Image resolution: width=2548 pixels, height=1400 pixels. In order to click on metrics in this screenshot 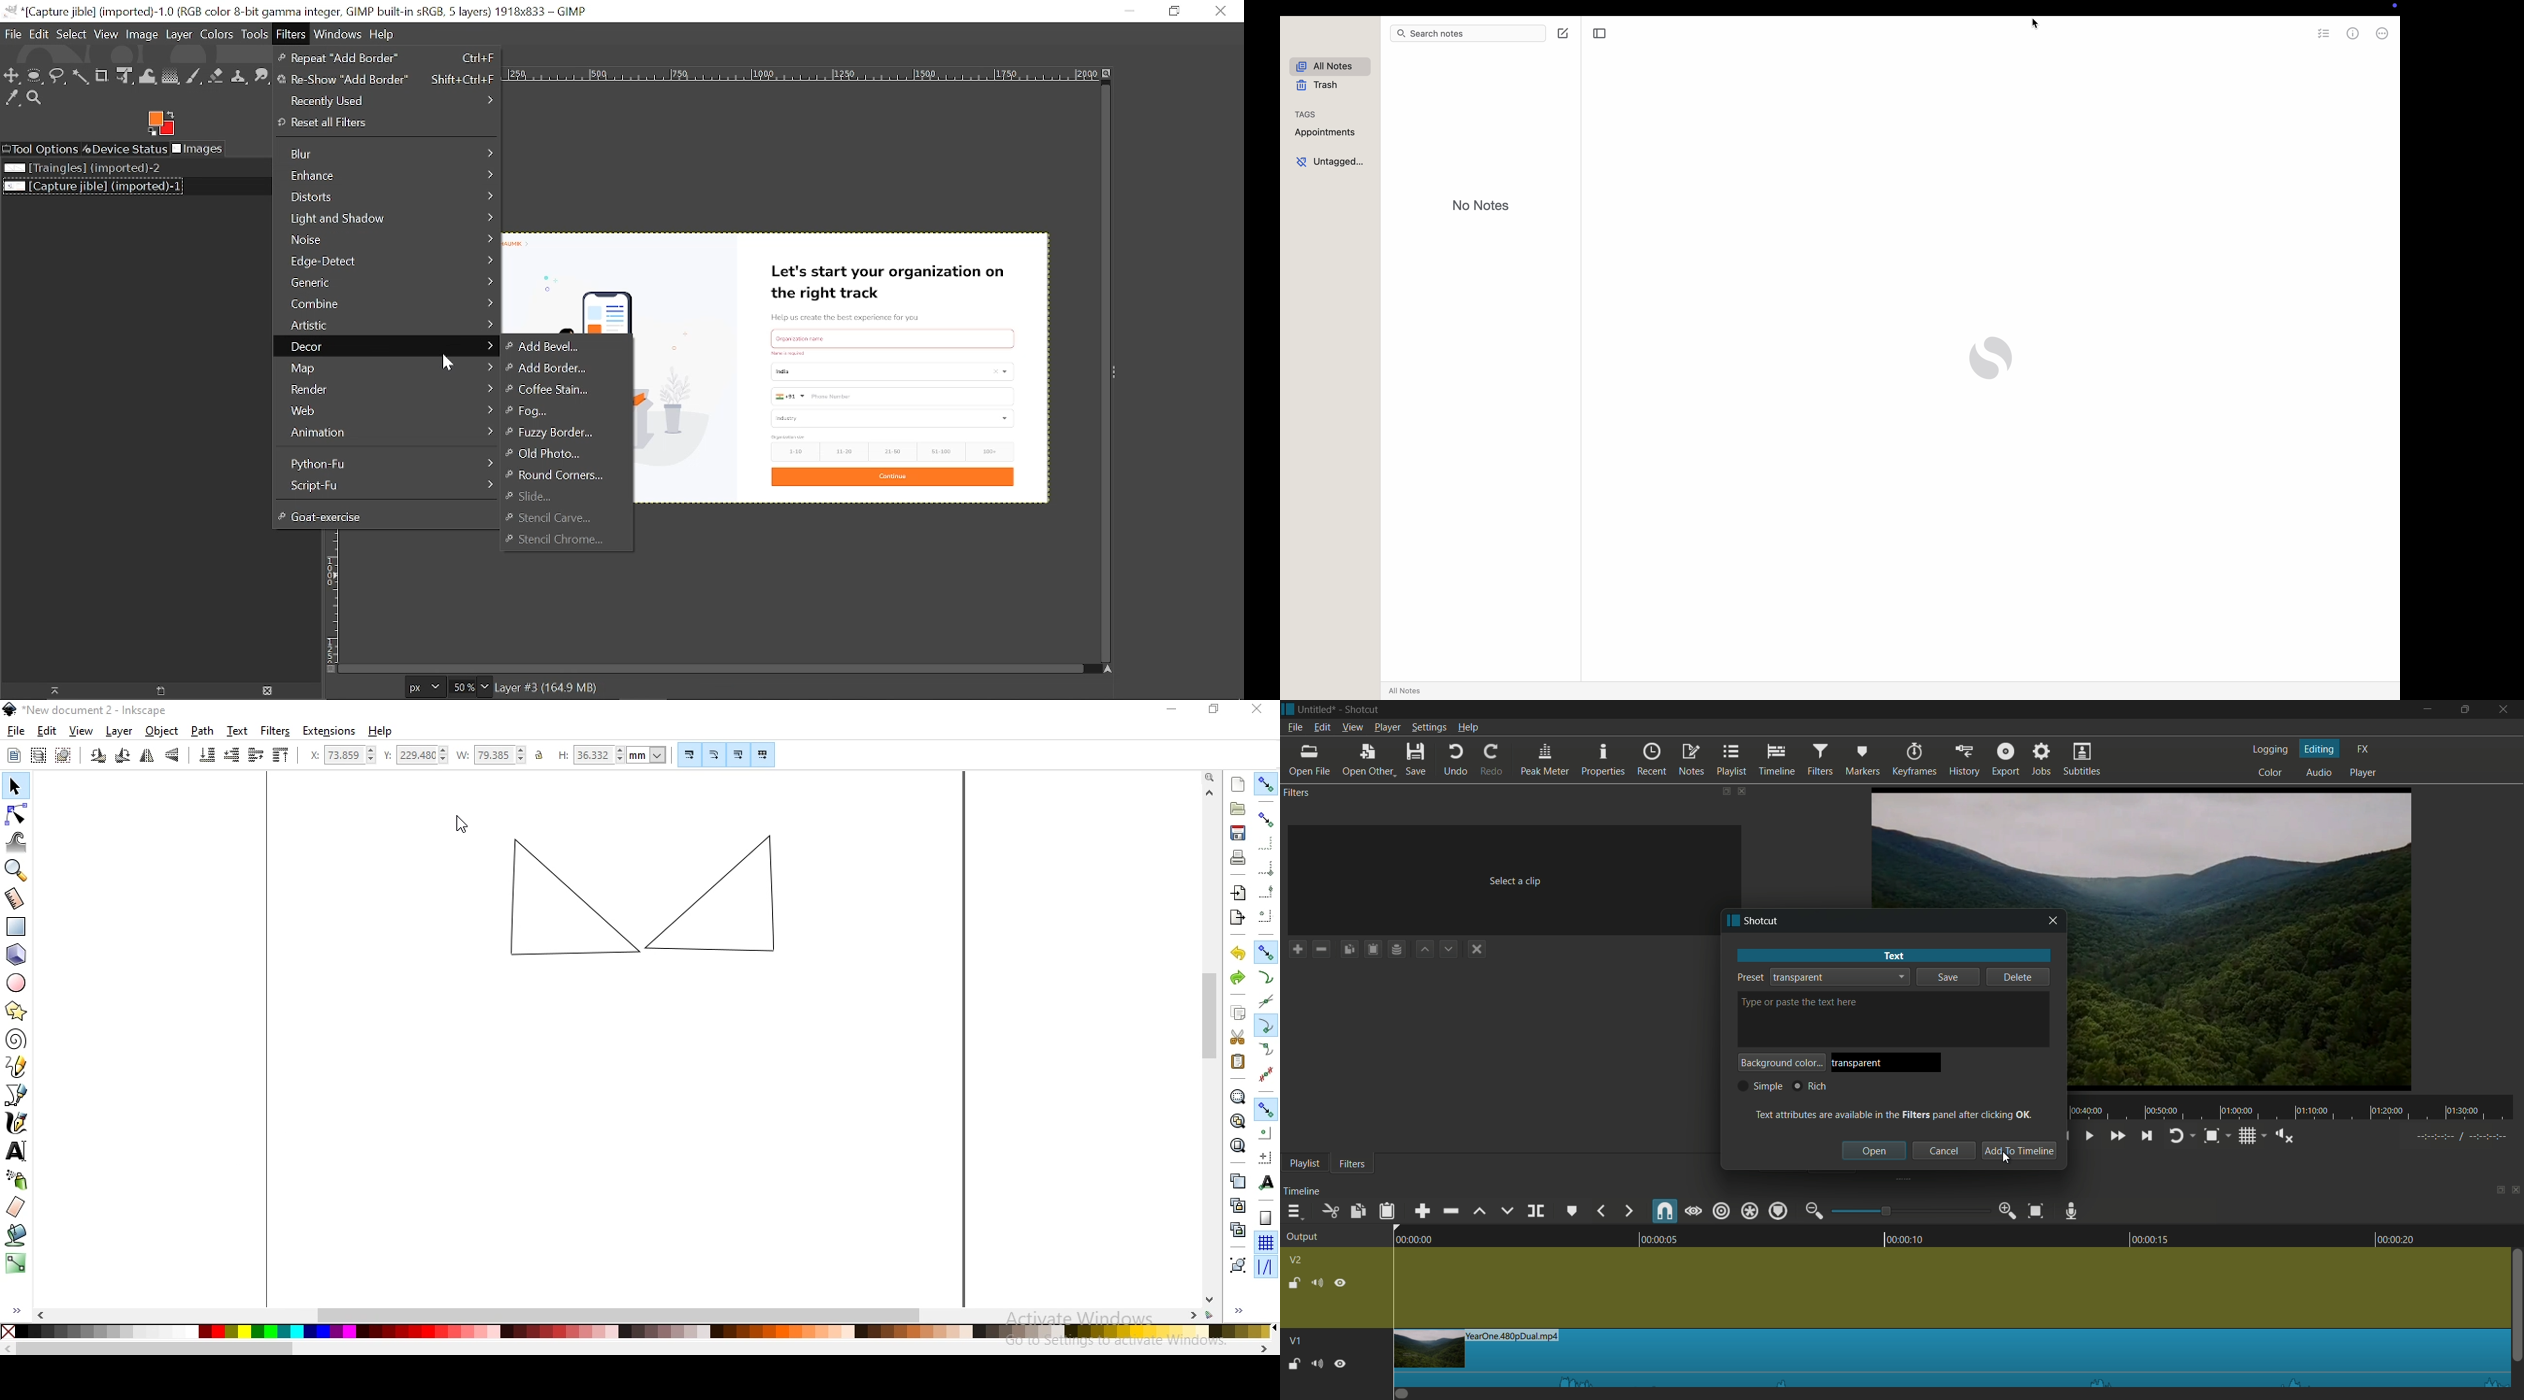, I will do `click(2352, 36)`.